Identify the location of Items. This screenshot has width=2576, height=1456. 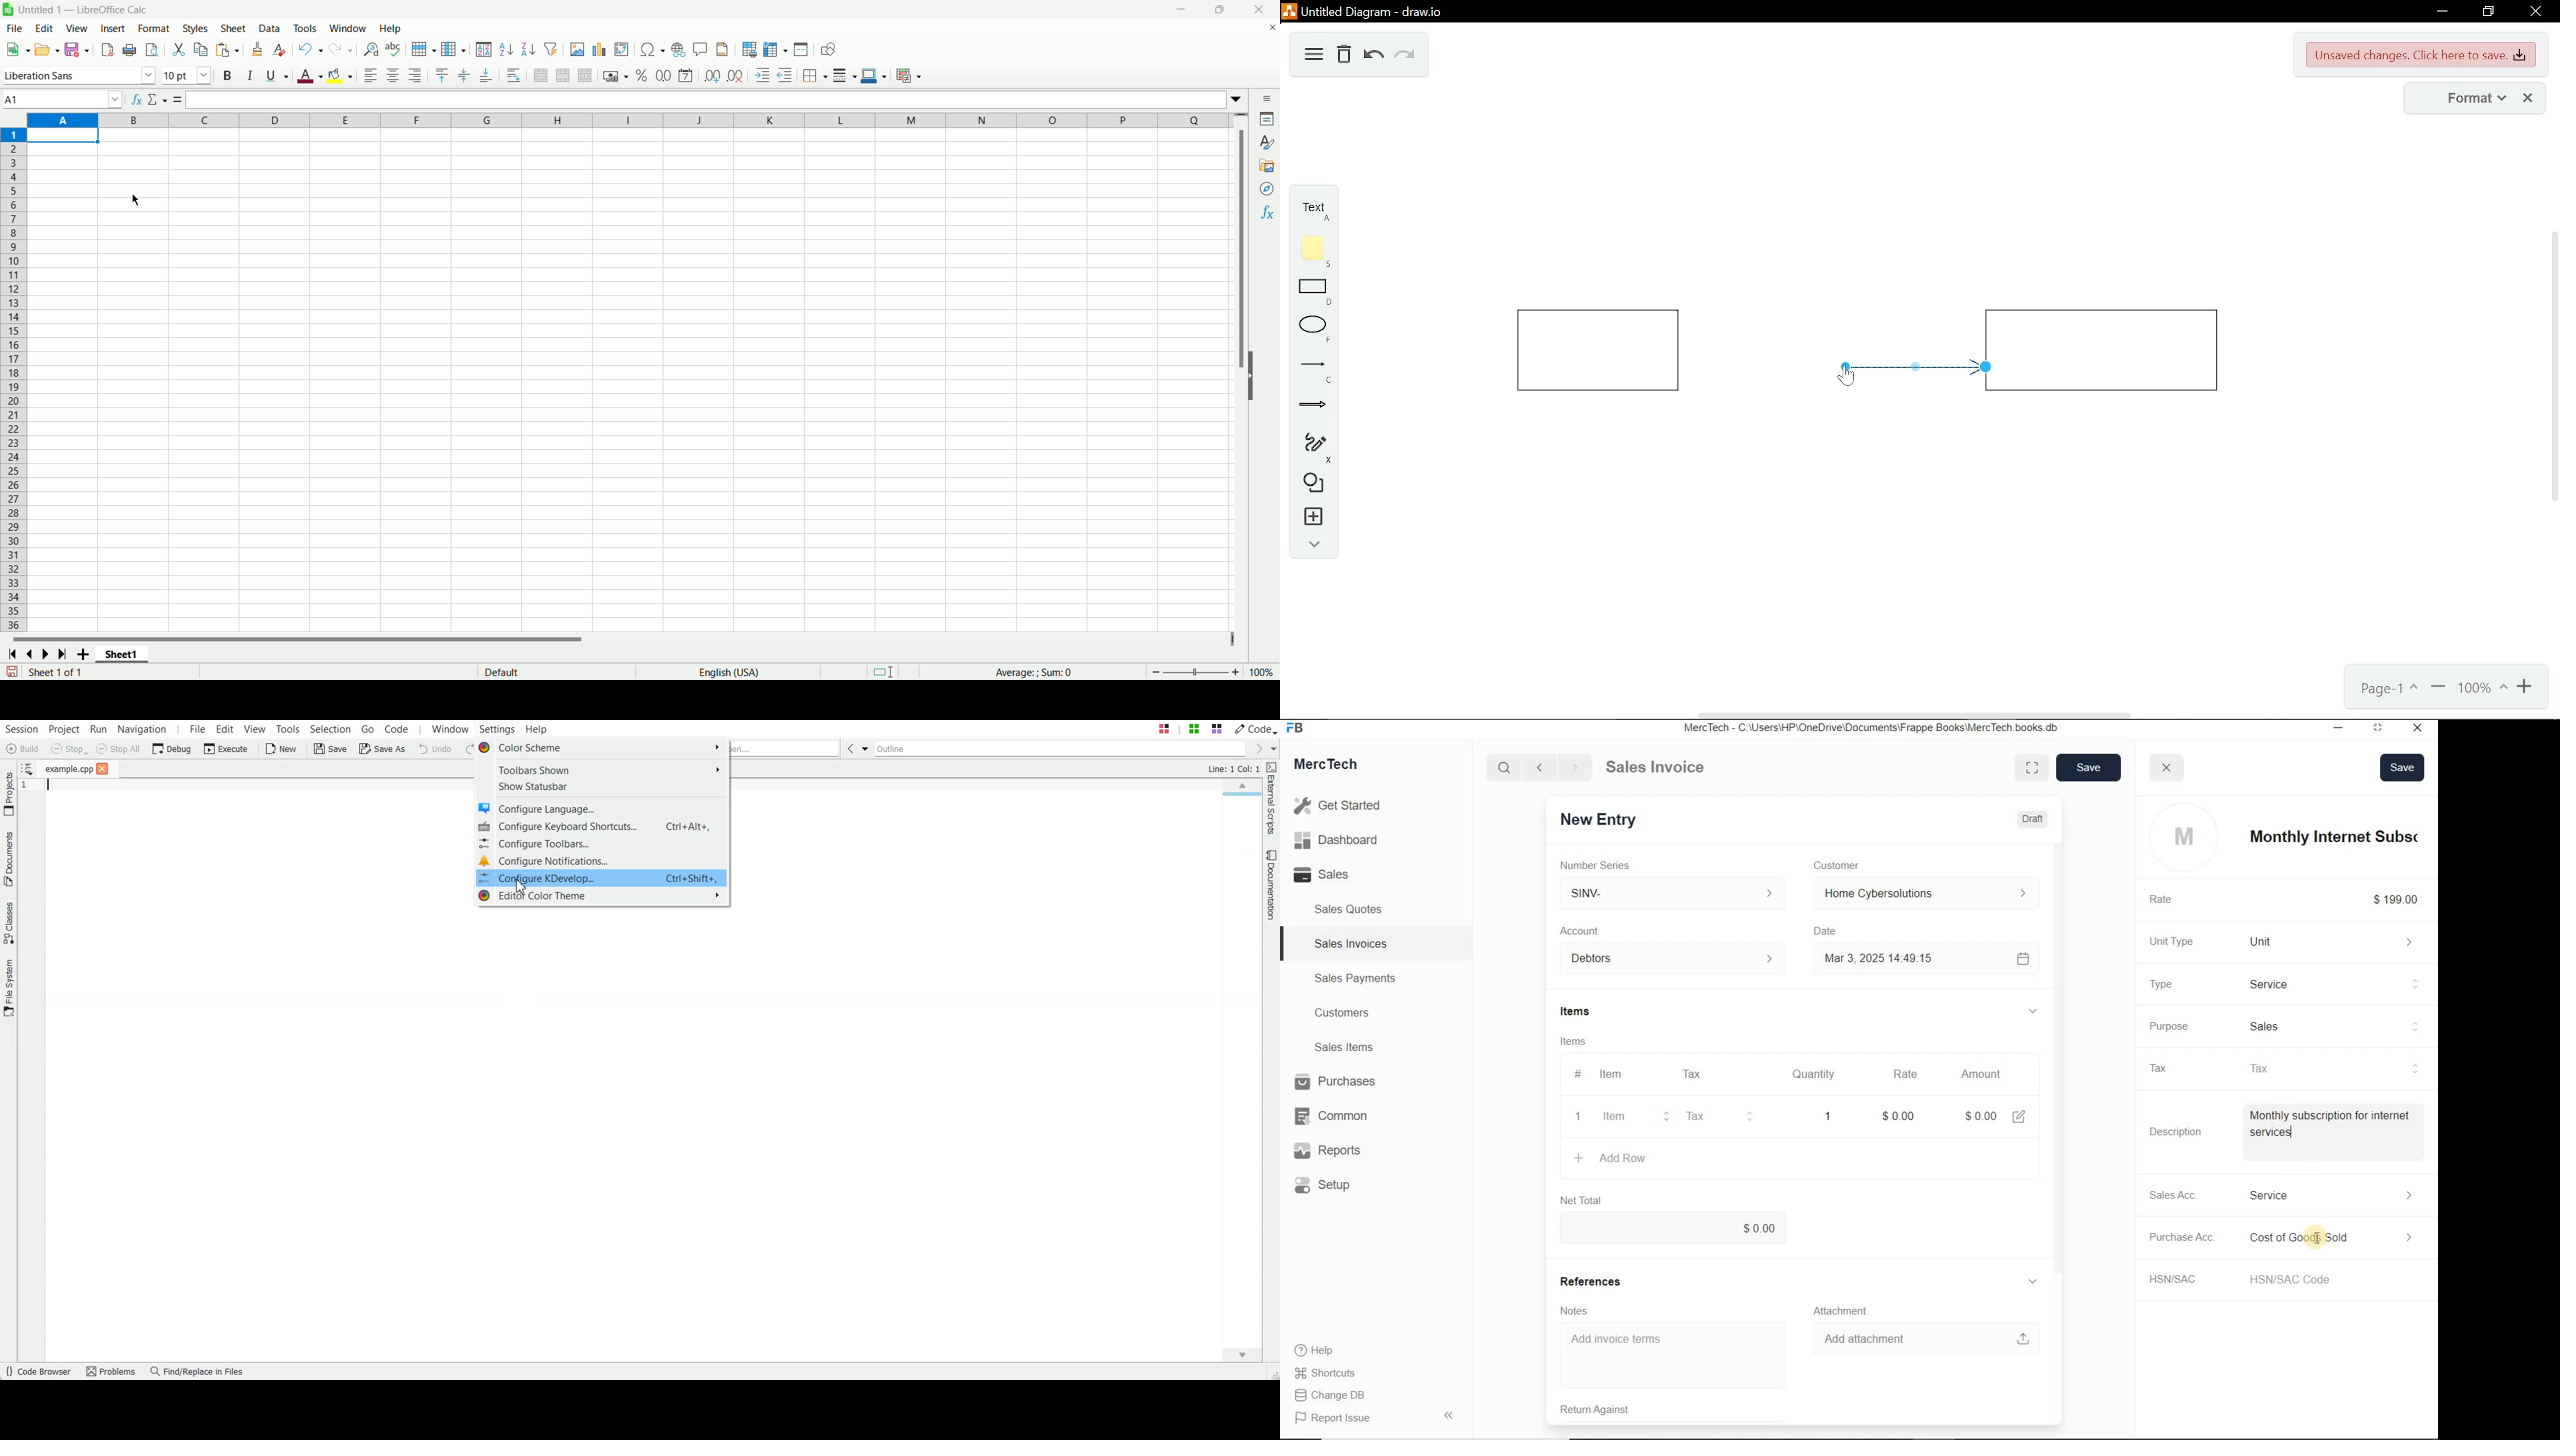
(1587, 1012).